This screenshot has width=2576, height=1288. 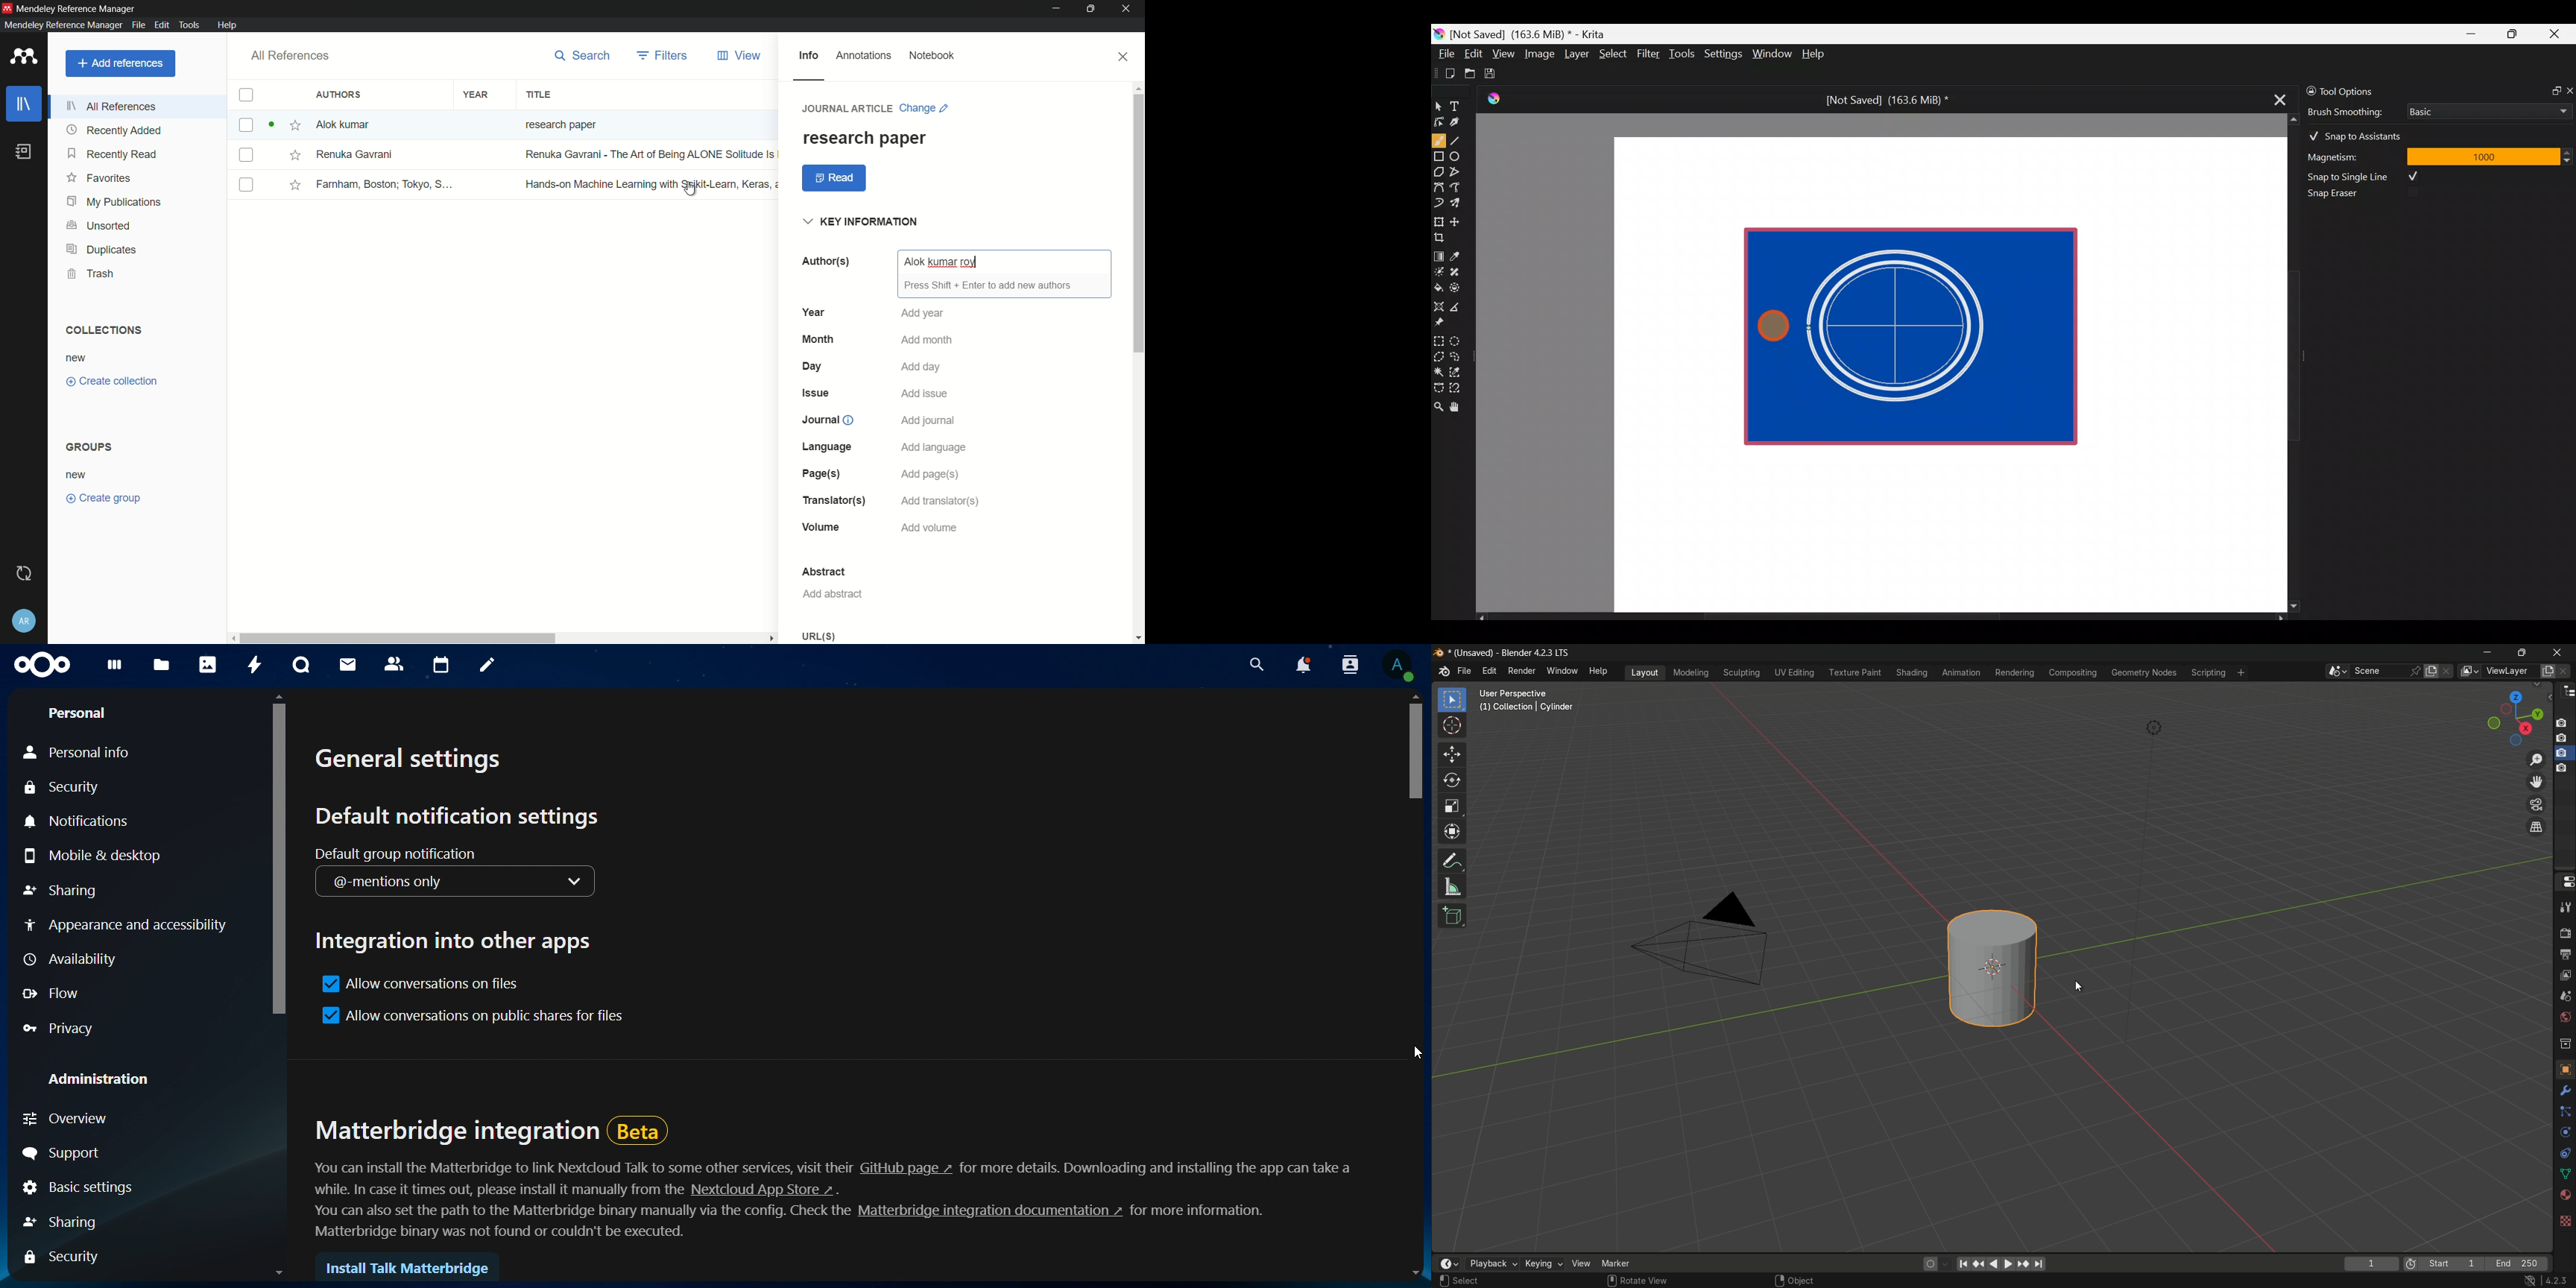 I want to click on url, so click(x=821, y=636).